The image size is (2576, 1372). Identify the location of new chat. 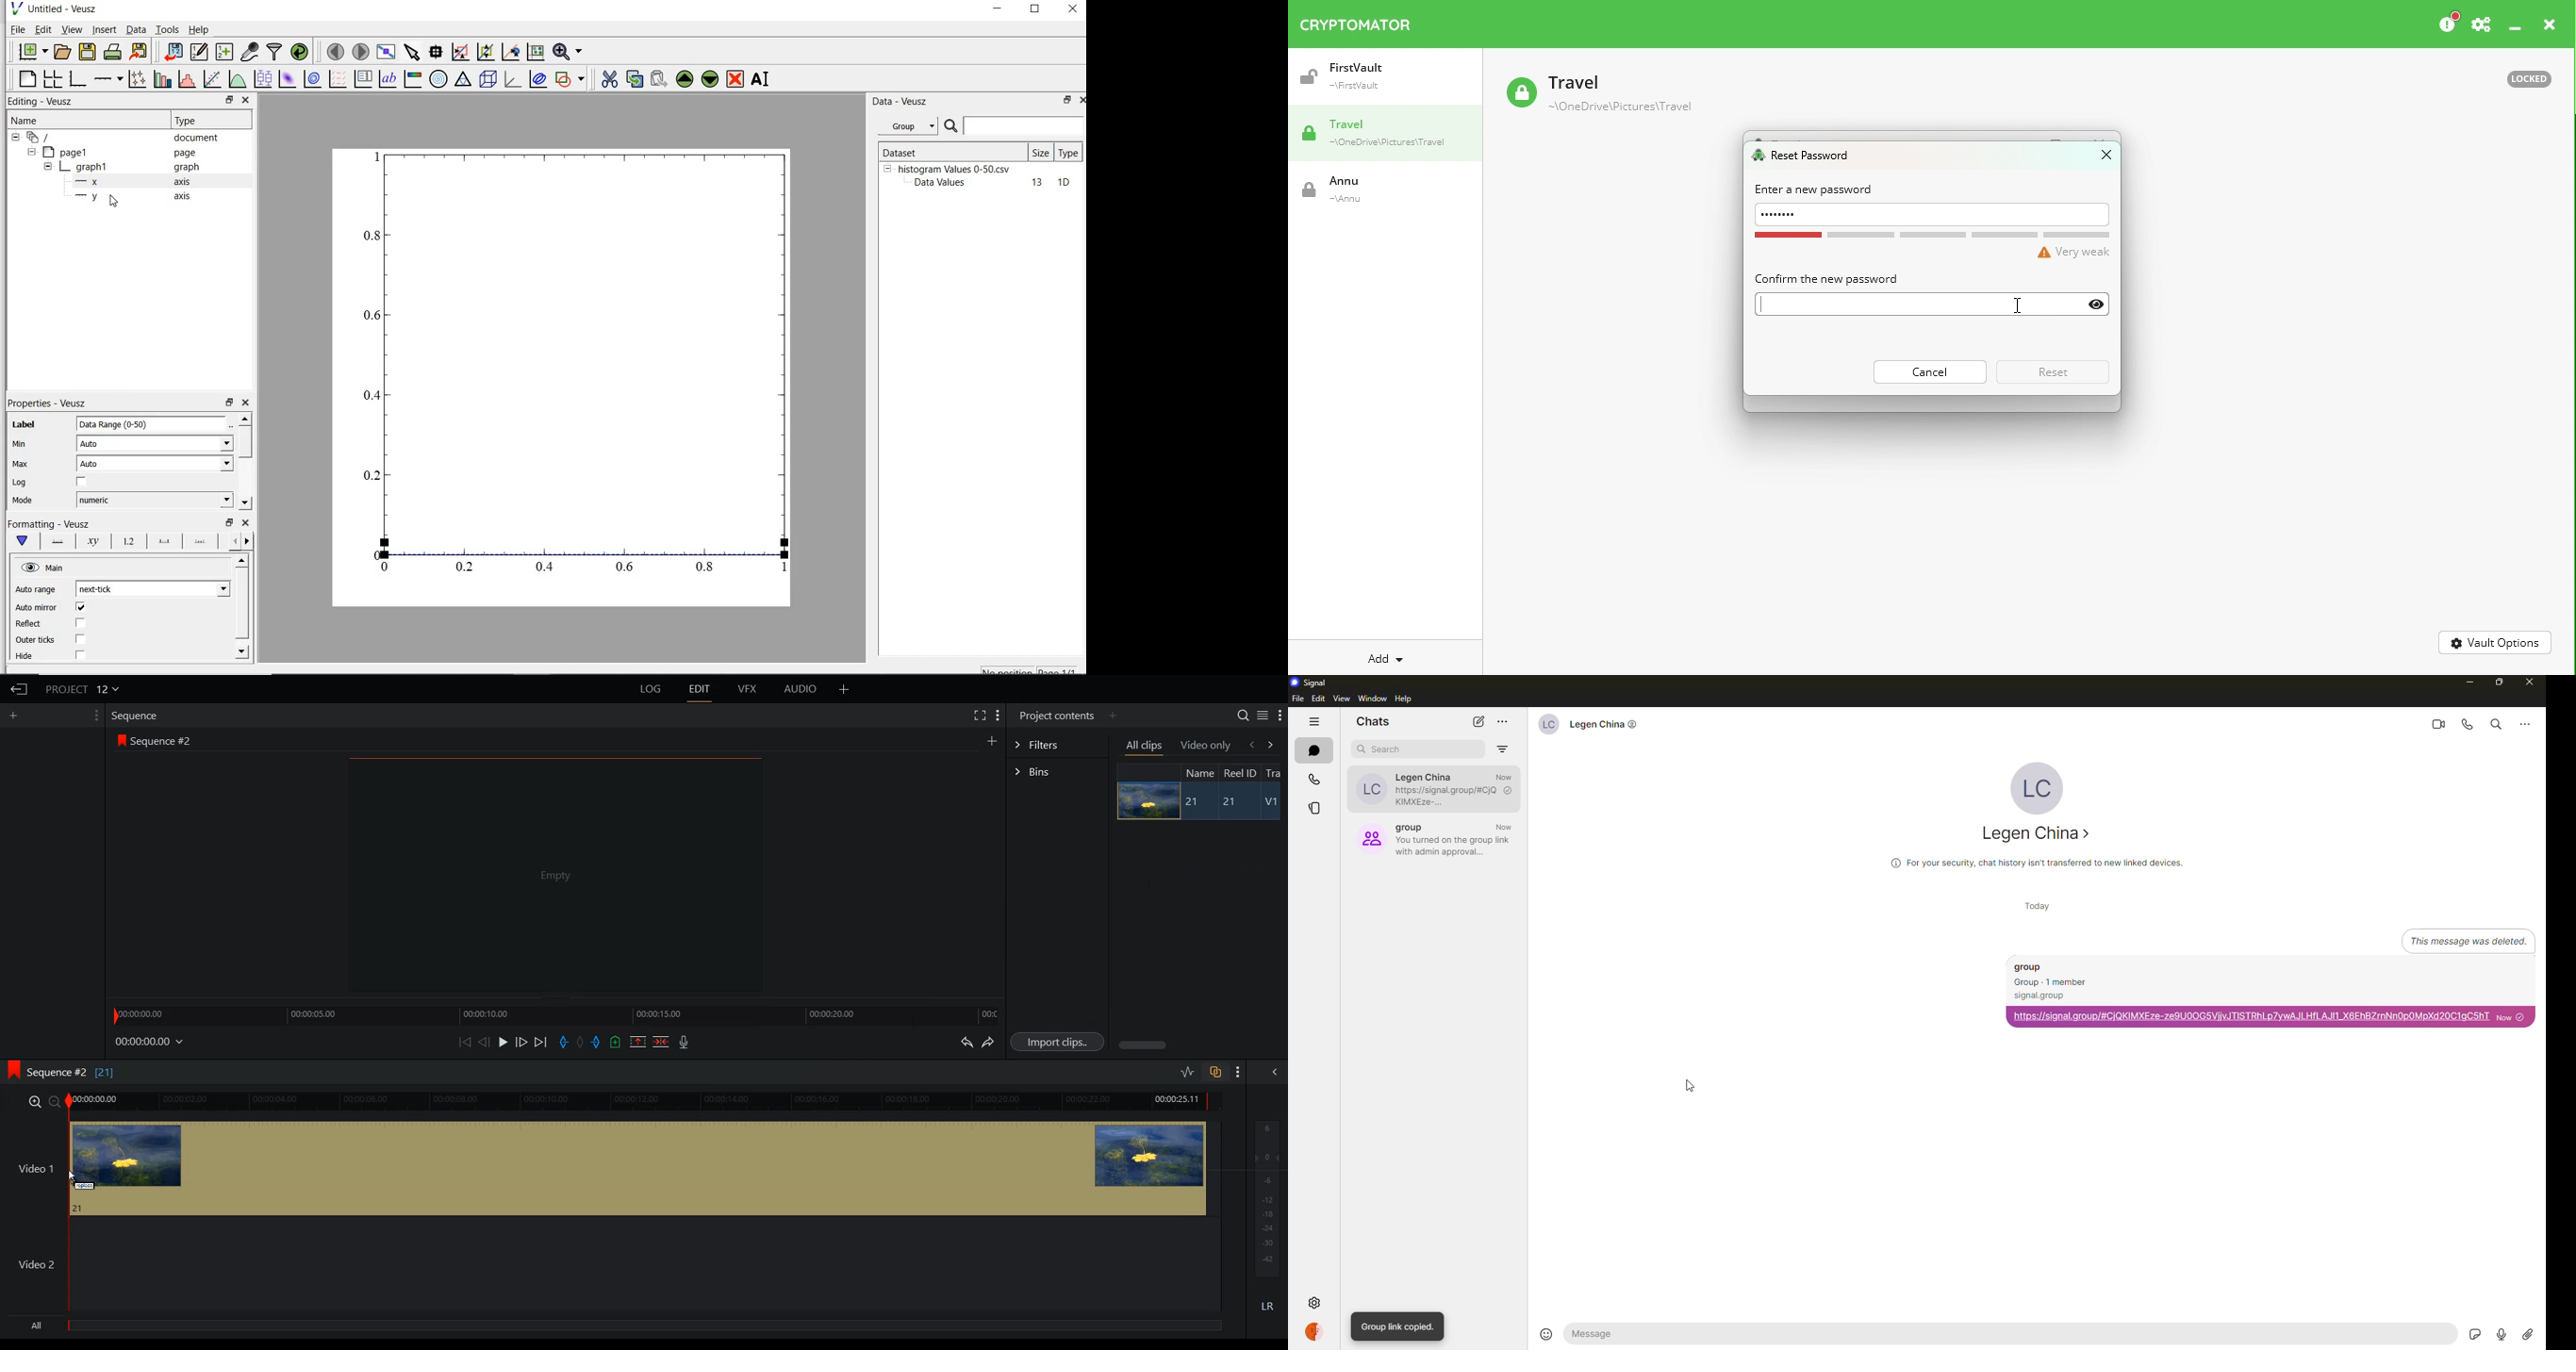
(1479, 721).